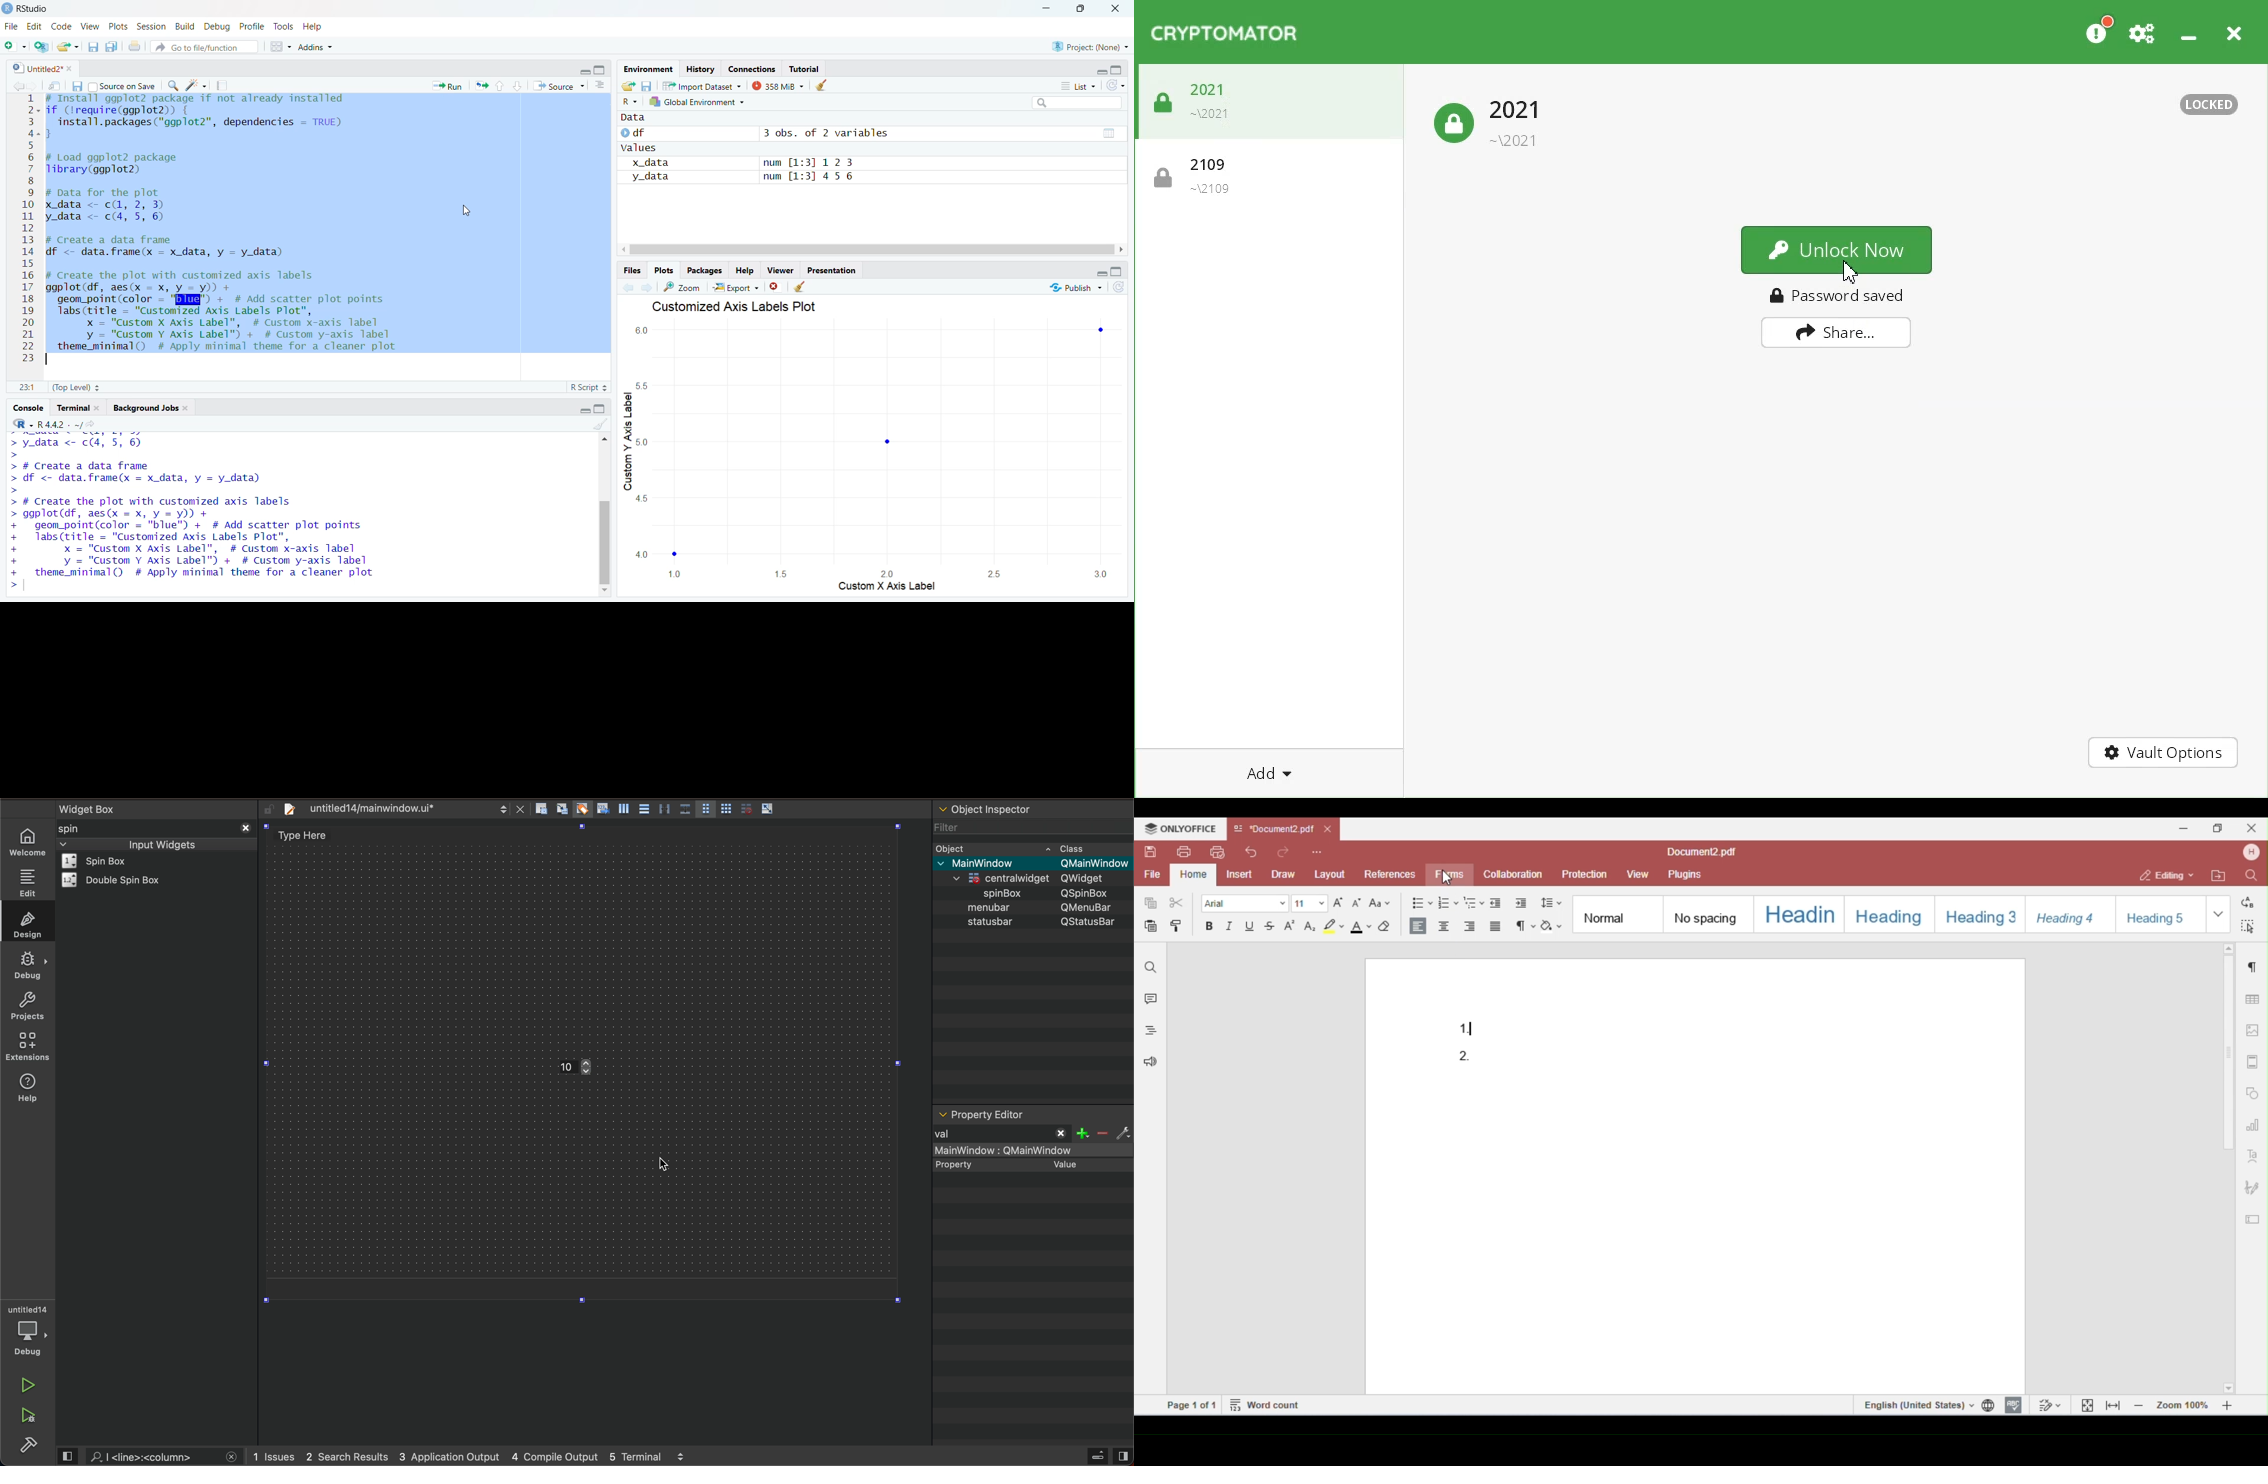  I want to click on * Run, so click(449, 86).